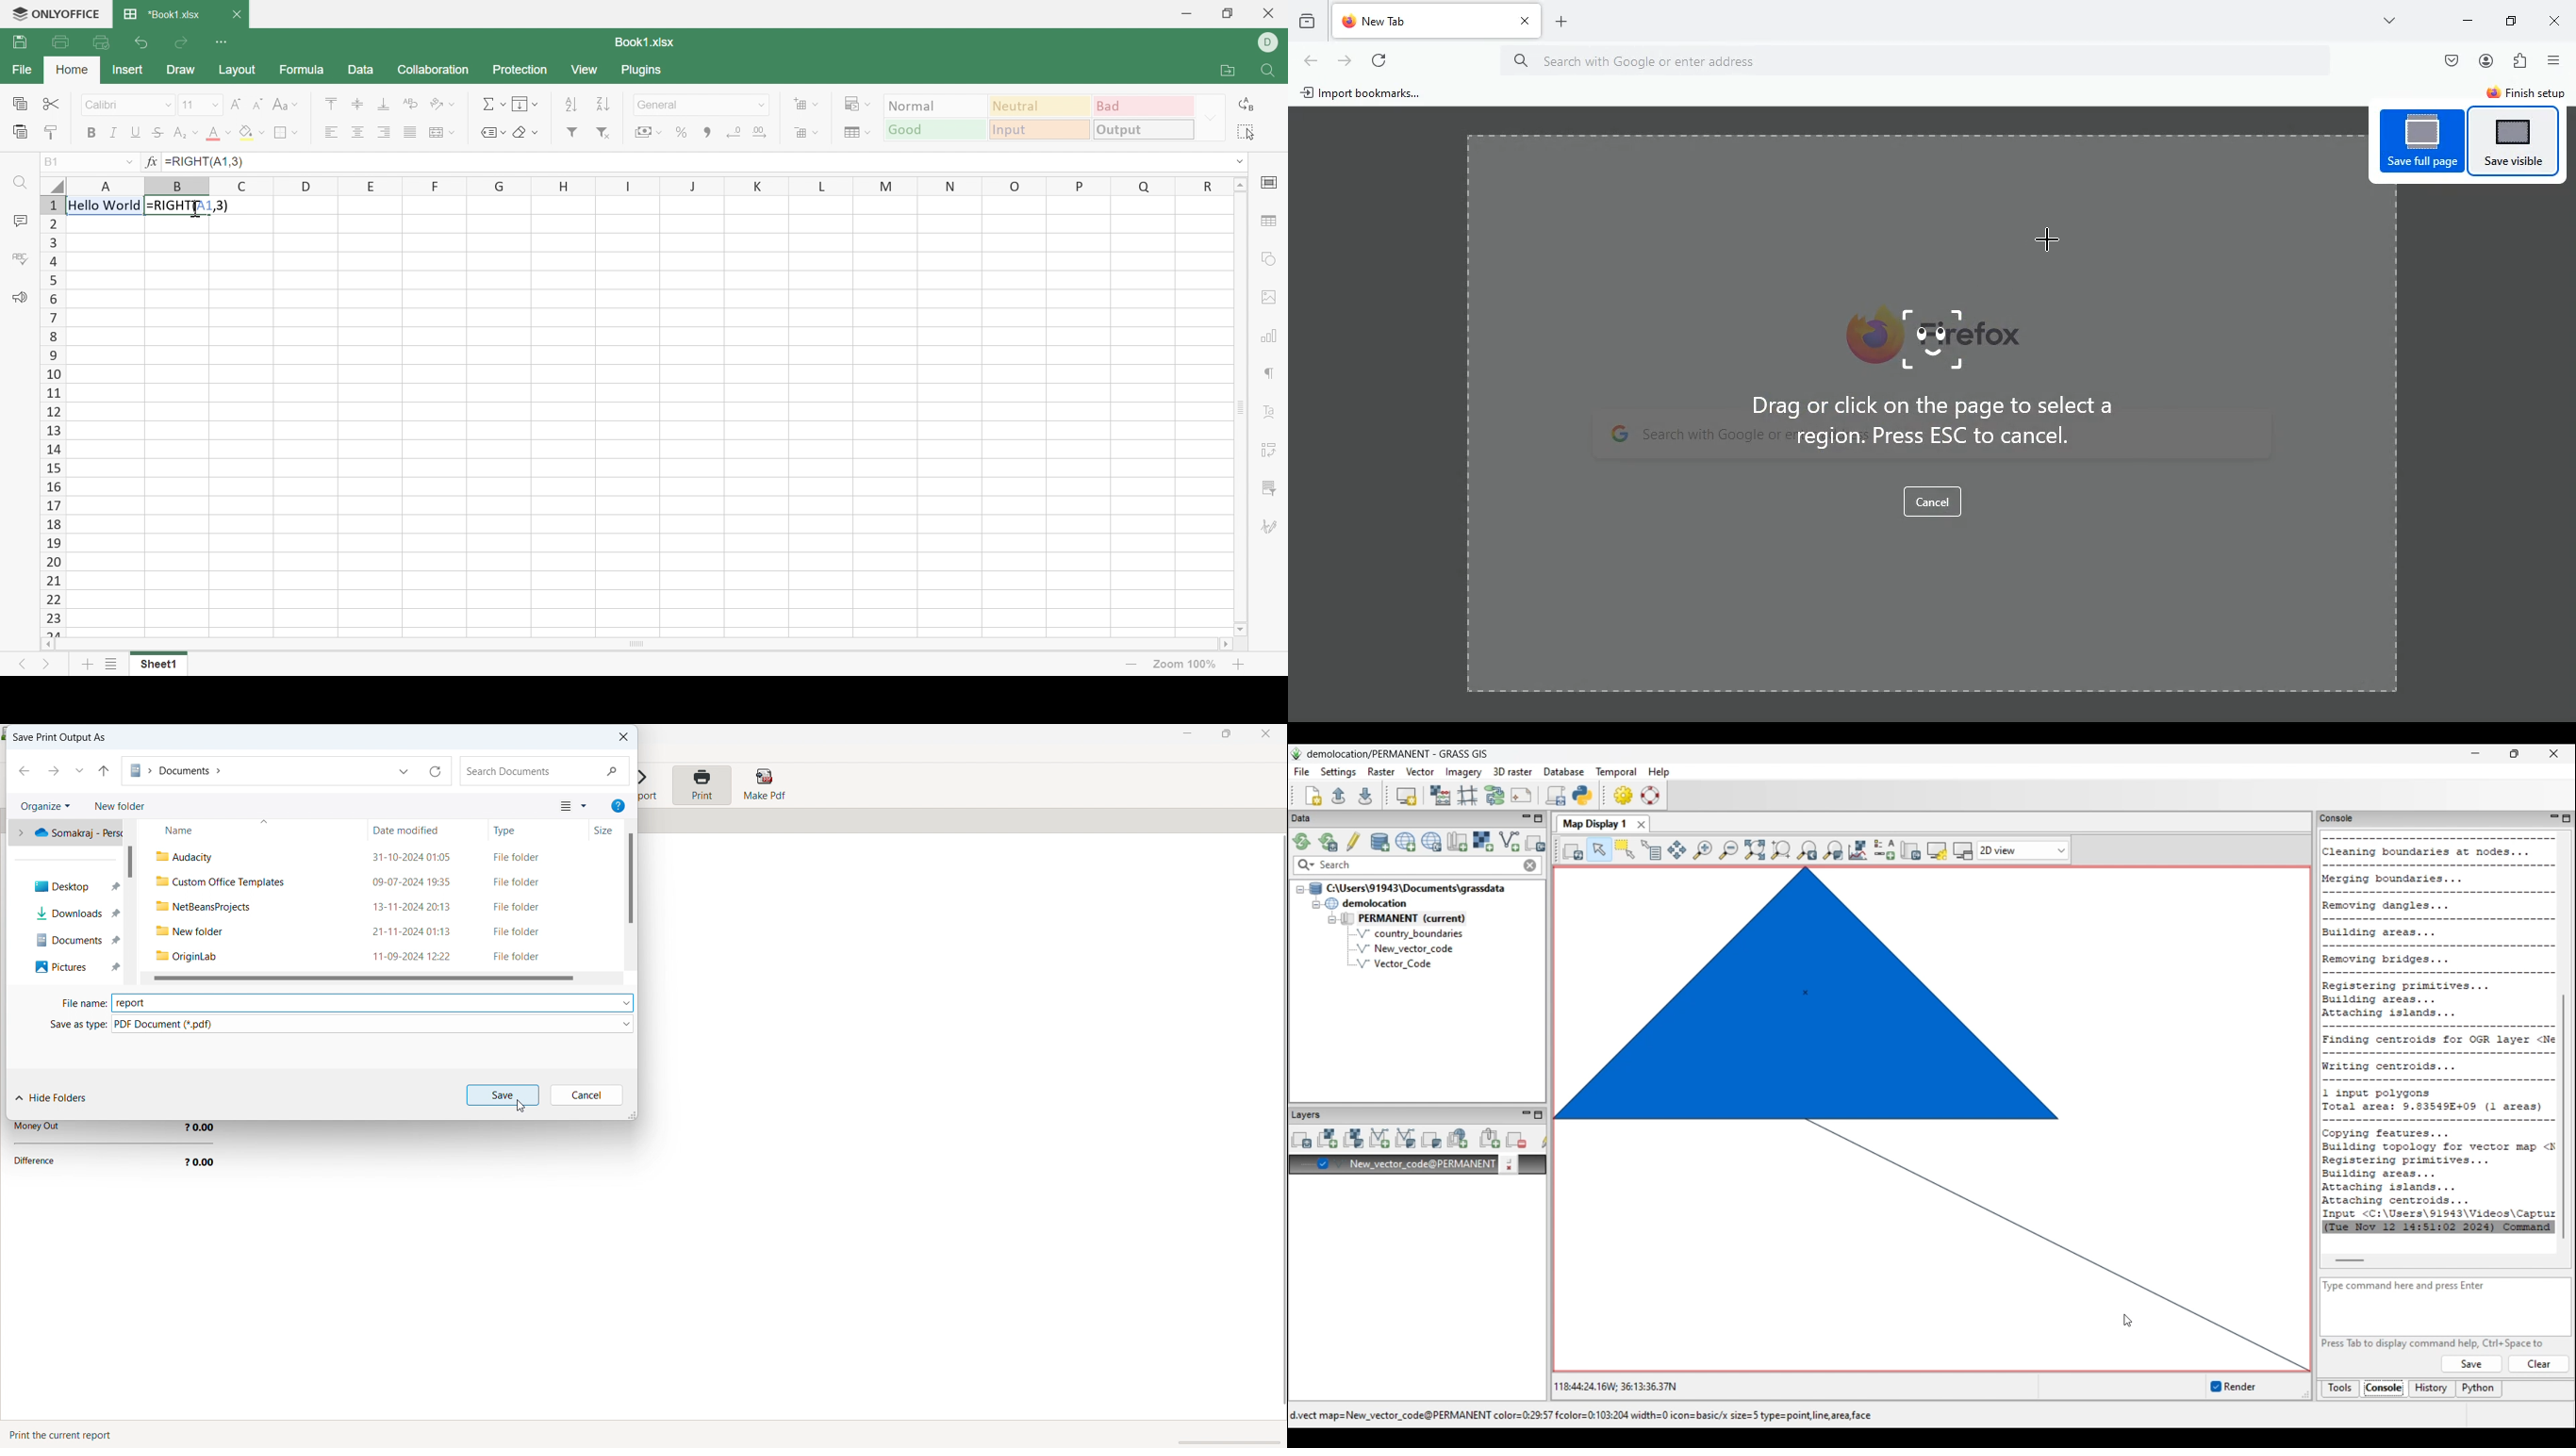 Image resolution: width=2576 pixels, height=1456 pixels. What do you see at coordinates (1269, 489) in the screenshot?
I see `slicer settings` at bounding box center [1269, 489].